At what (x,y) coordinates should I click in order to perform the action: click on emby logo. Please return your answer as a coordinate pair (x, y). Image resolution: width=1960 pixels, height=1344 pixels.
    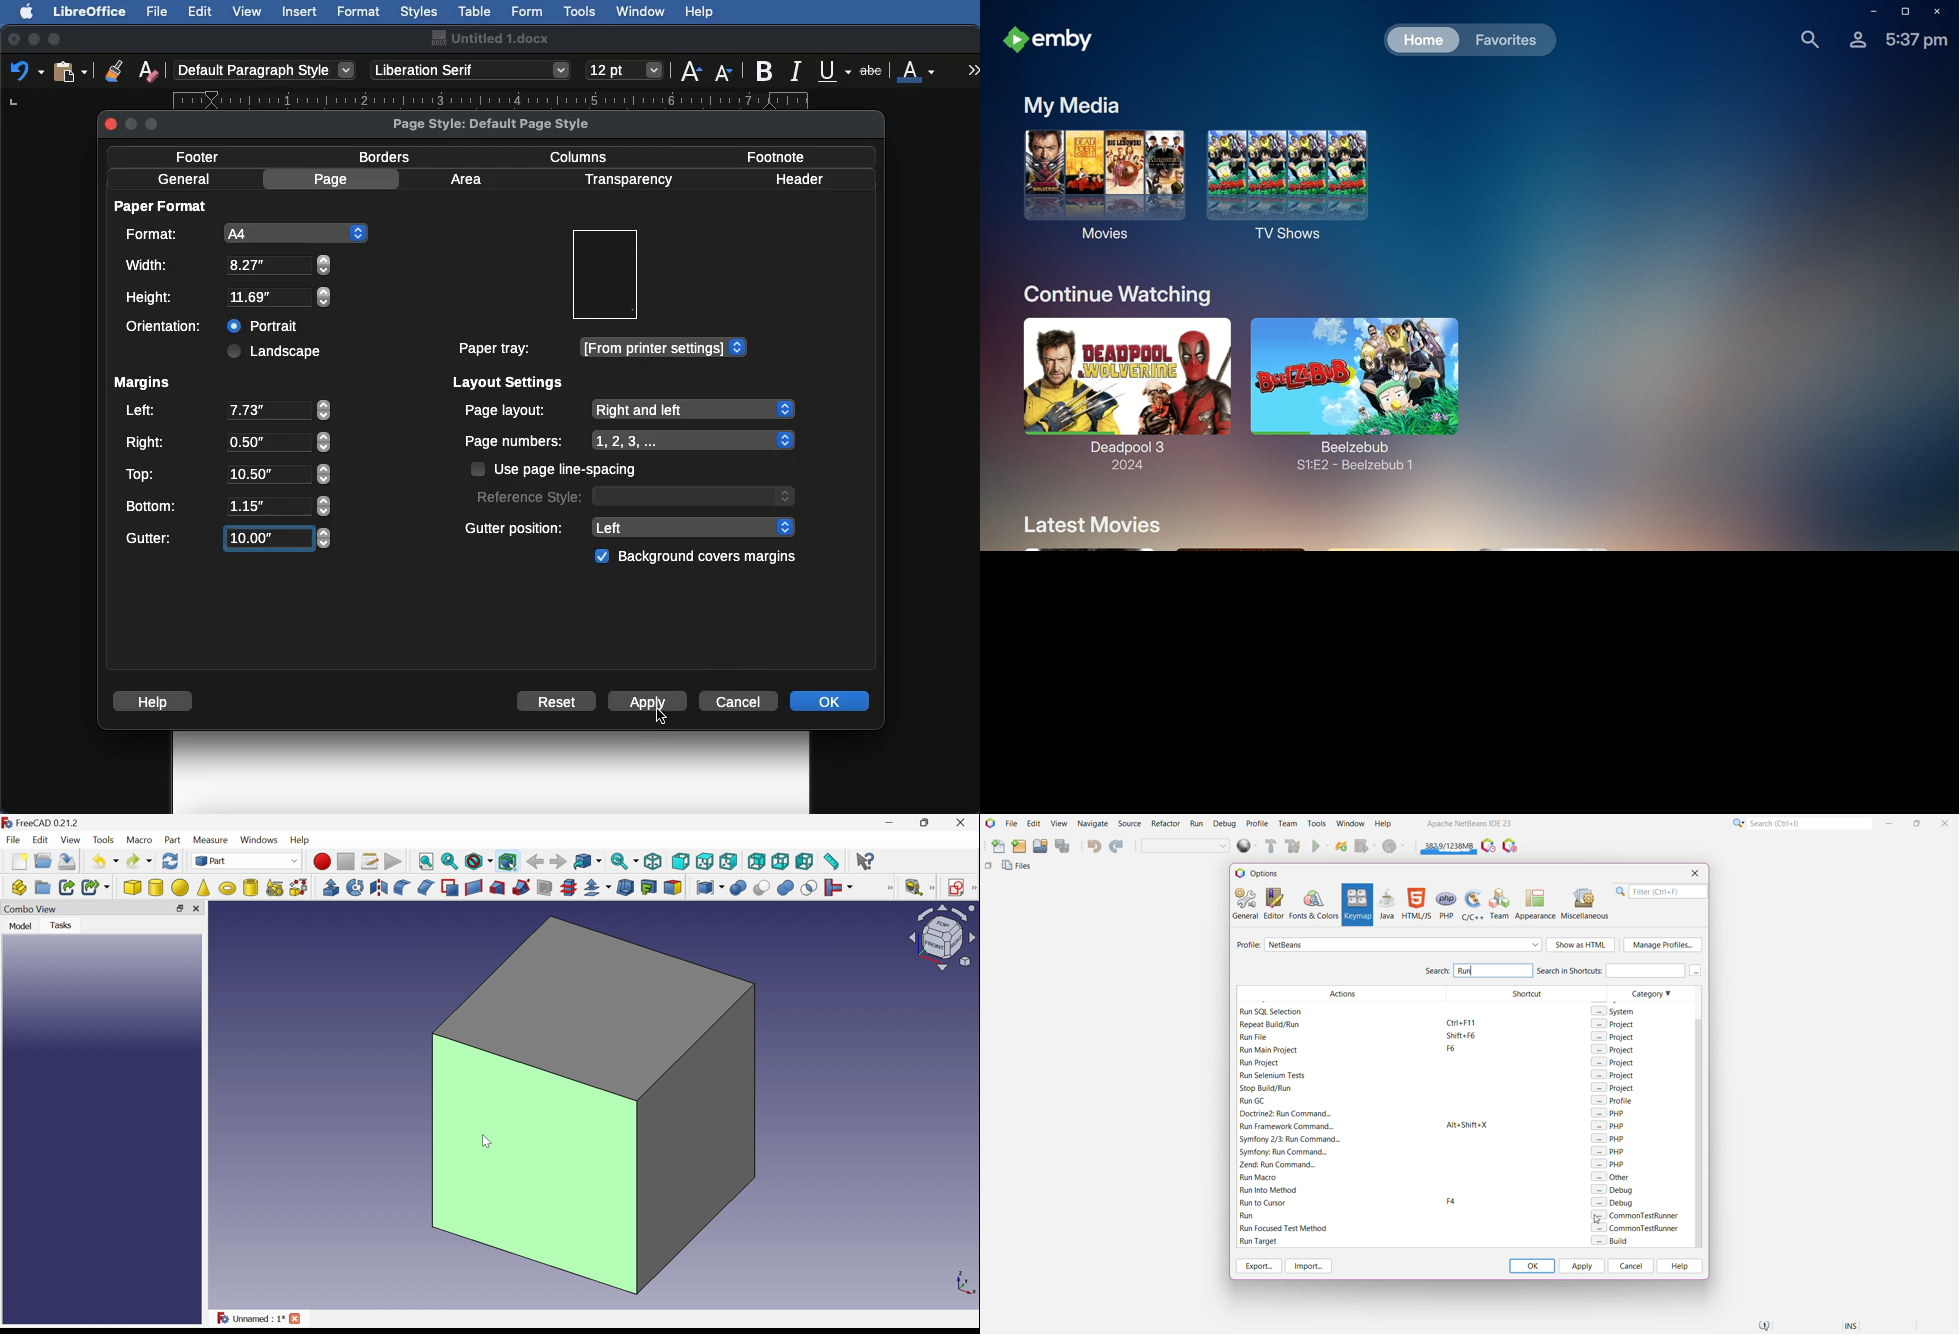
    Looking at the image, I should click on (1012, 40).